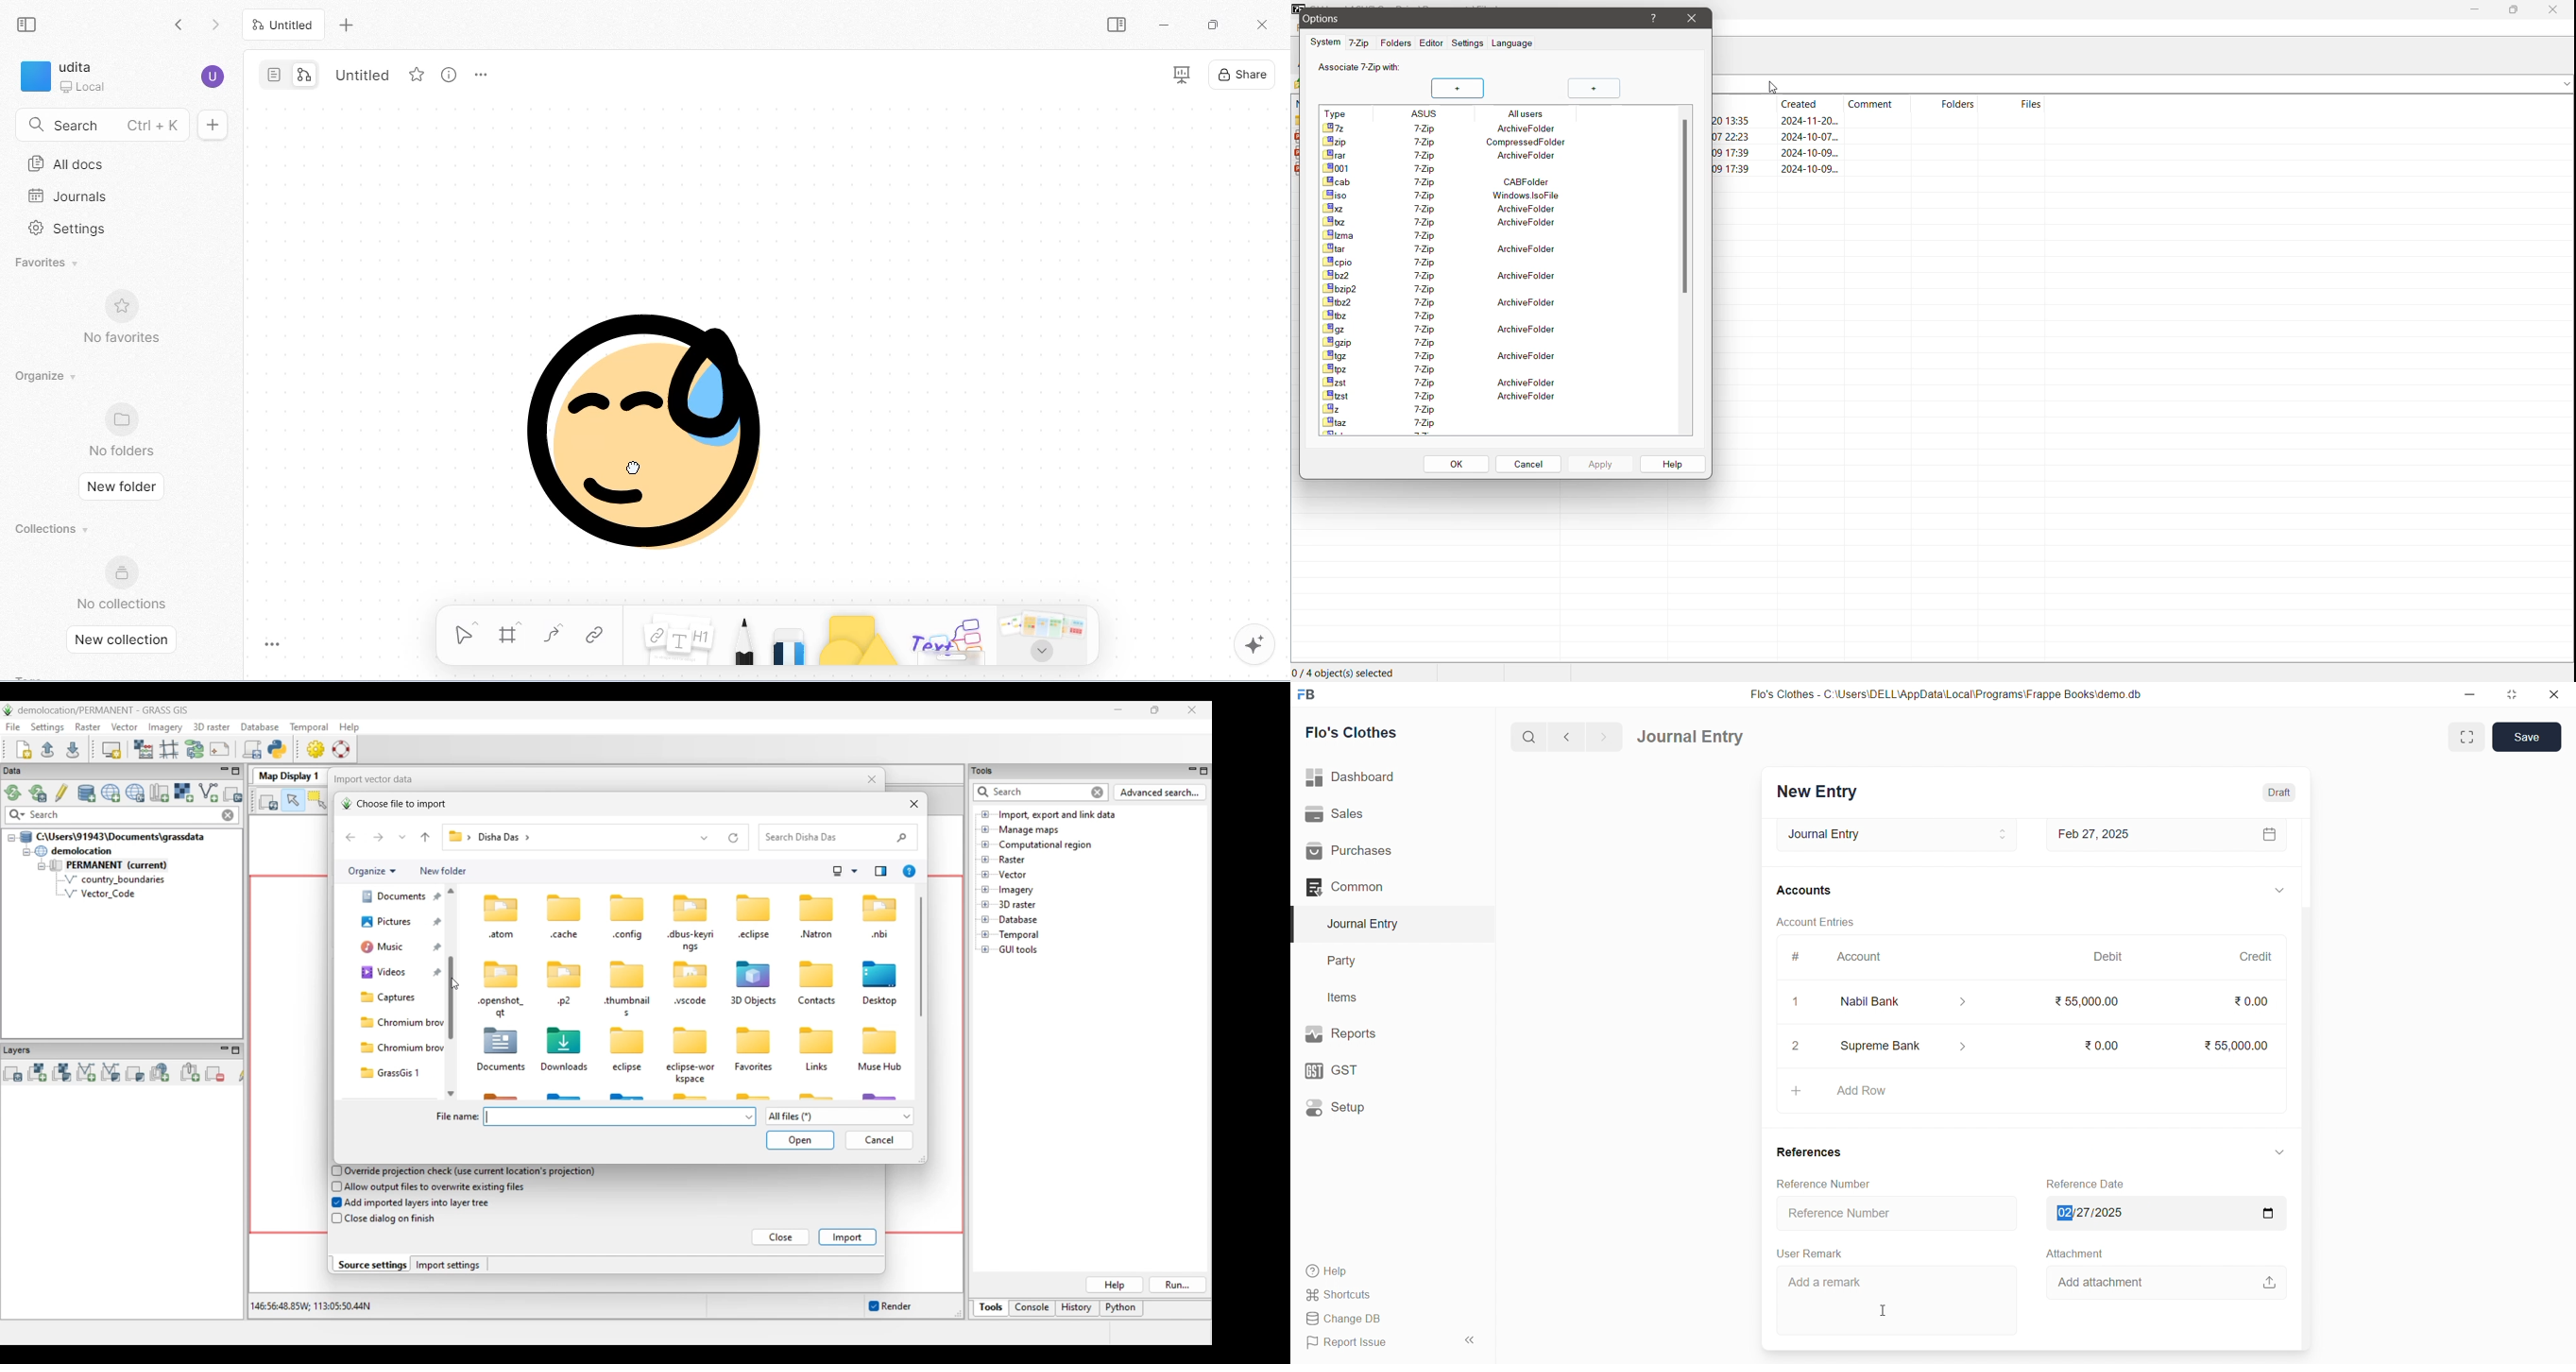  I want to click on Shortcuts, so click(1371, 1296).